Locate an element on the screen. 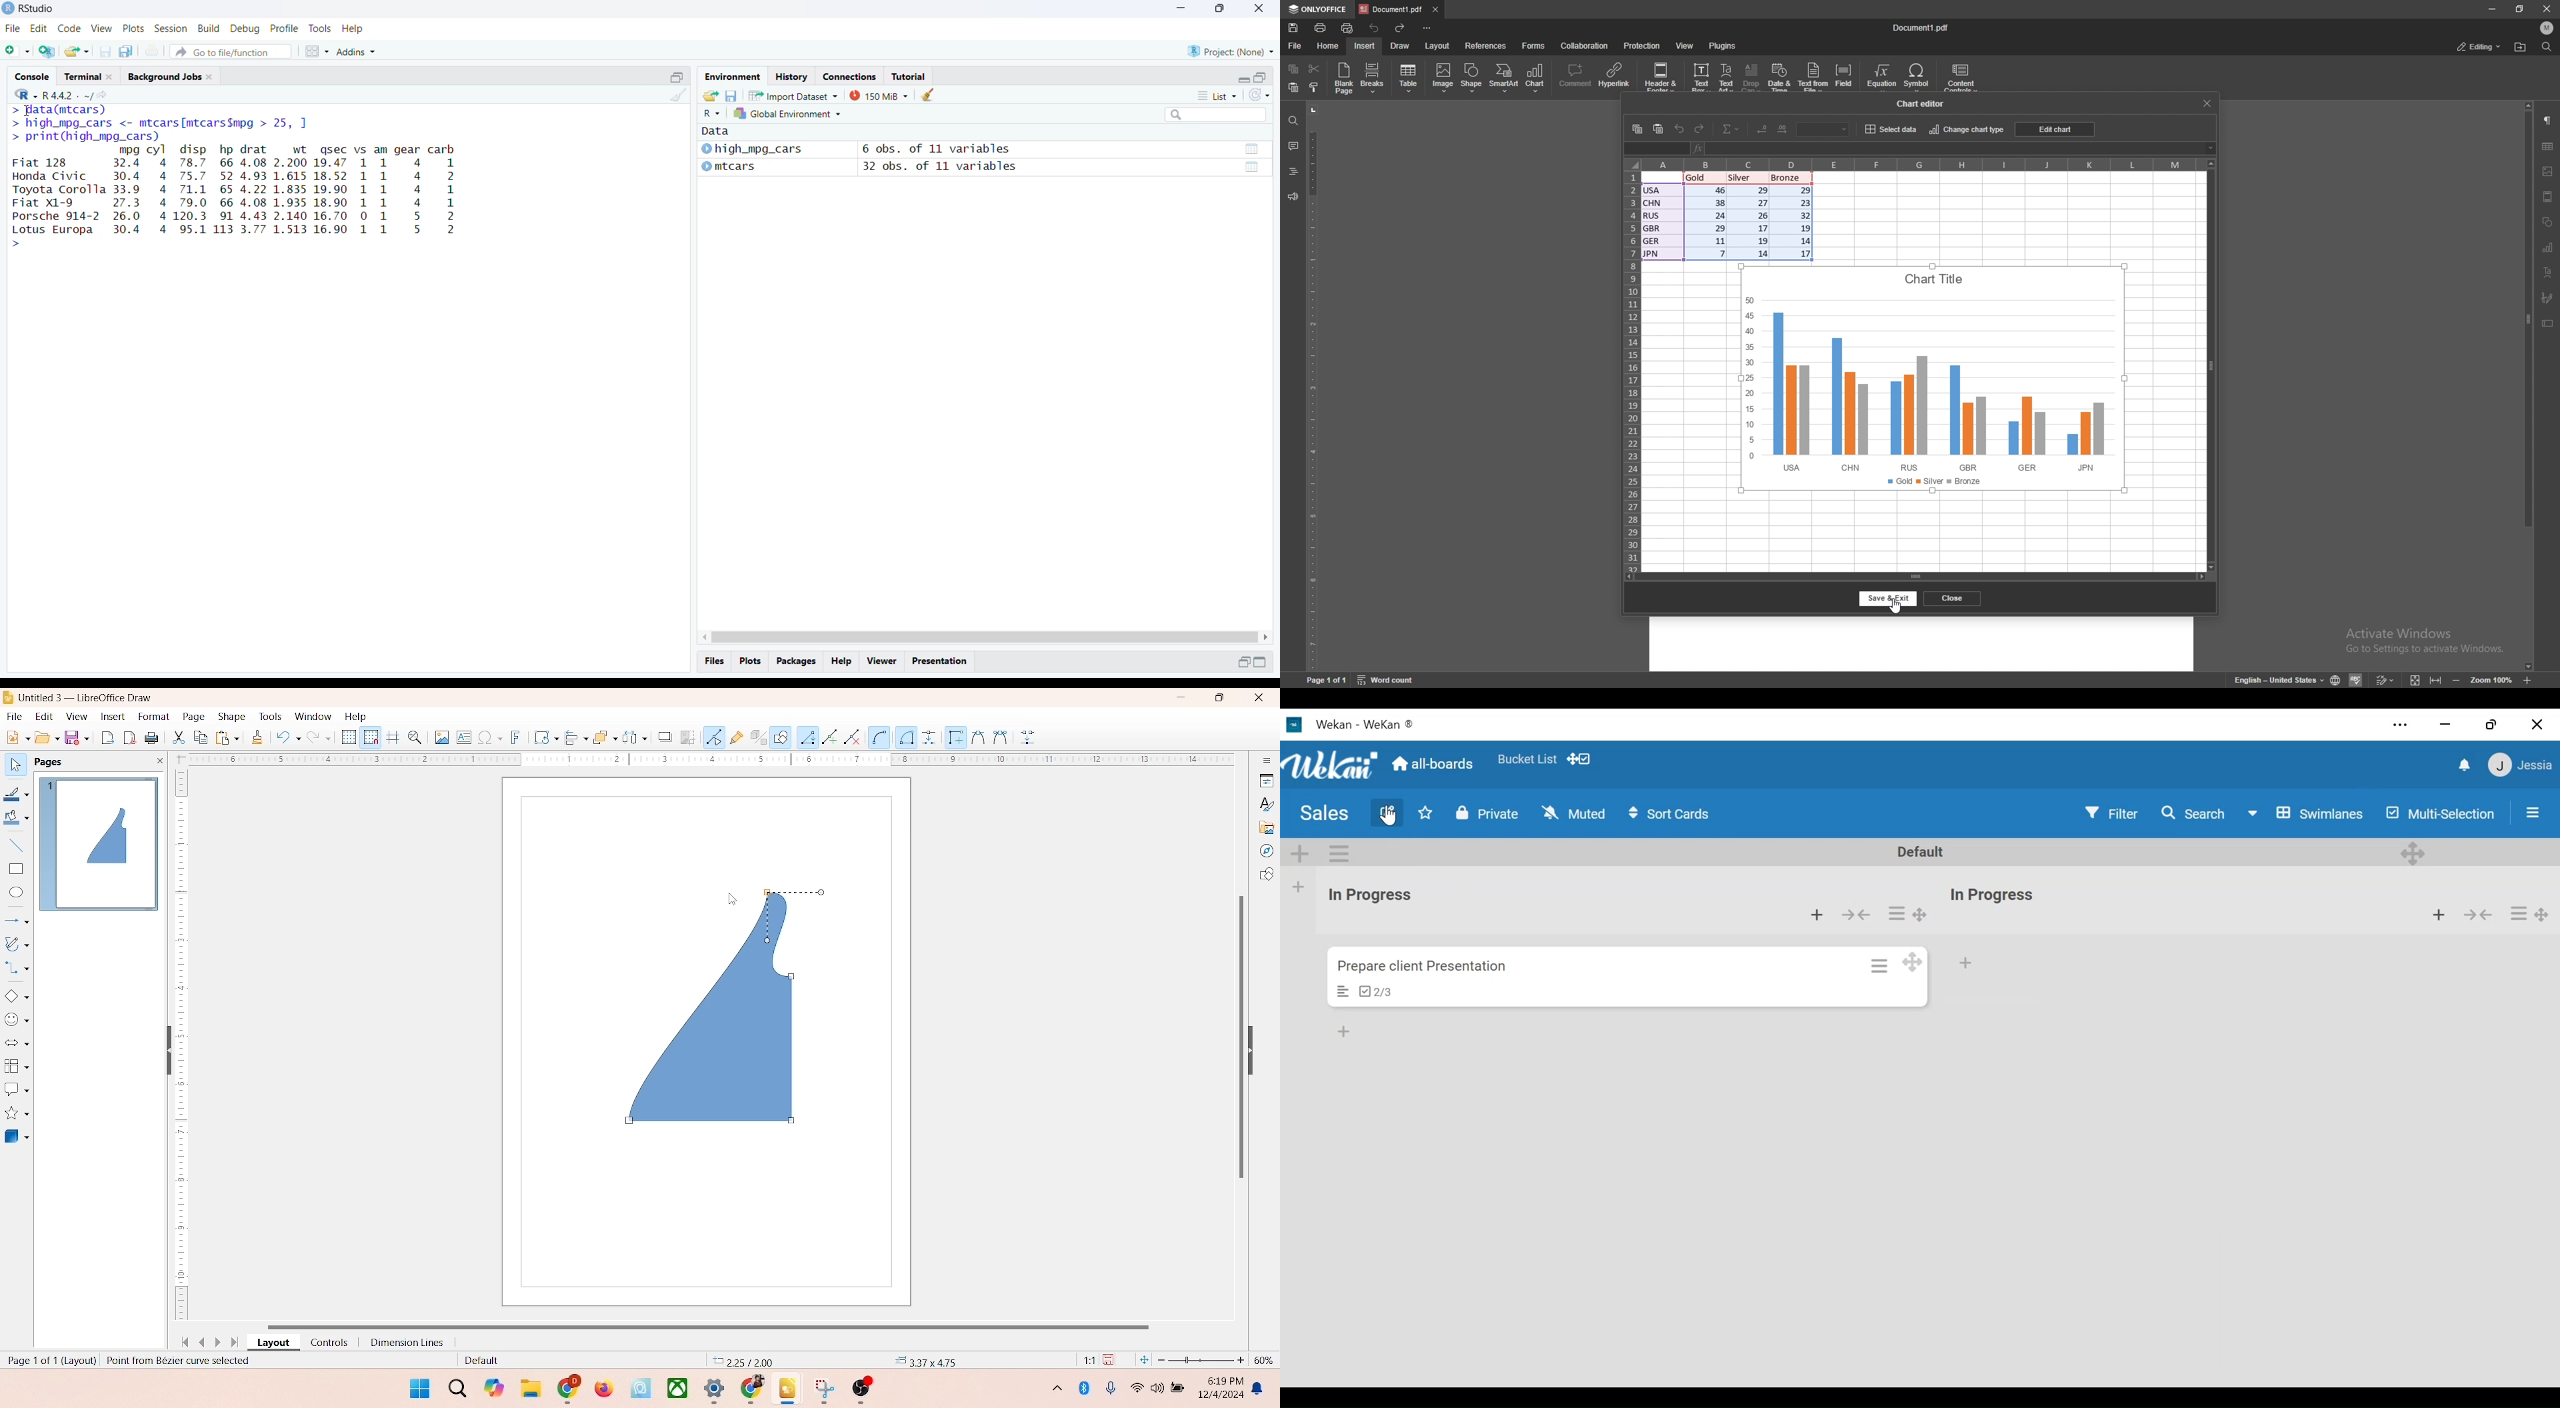 The image size is (2576, 1428). data is located at coordinates (724, 131).